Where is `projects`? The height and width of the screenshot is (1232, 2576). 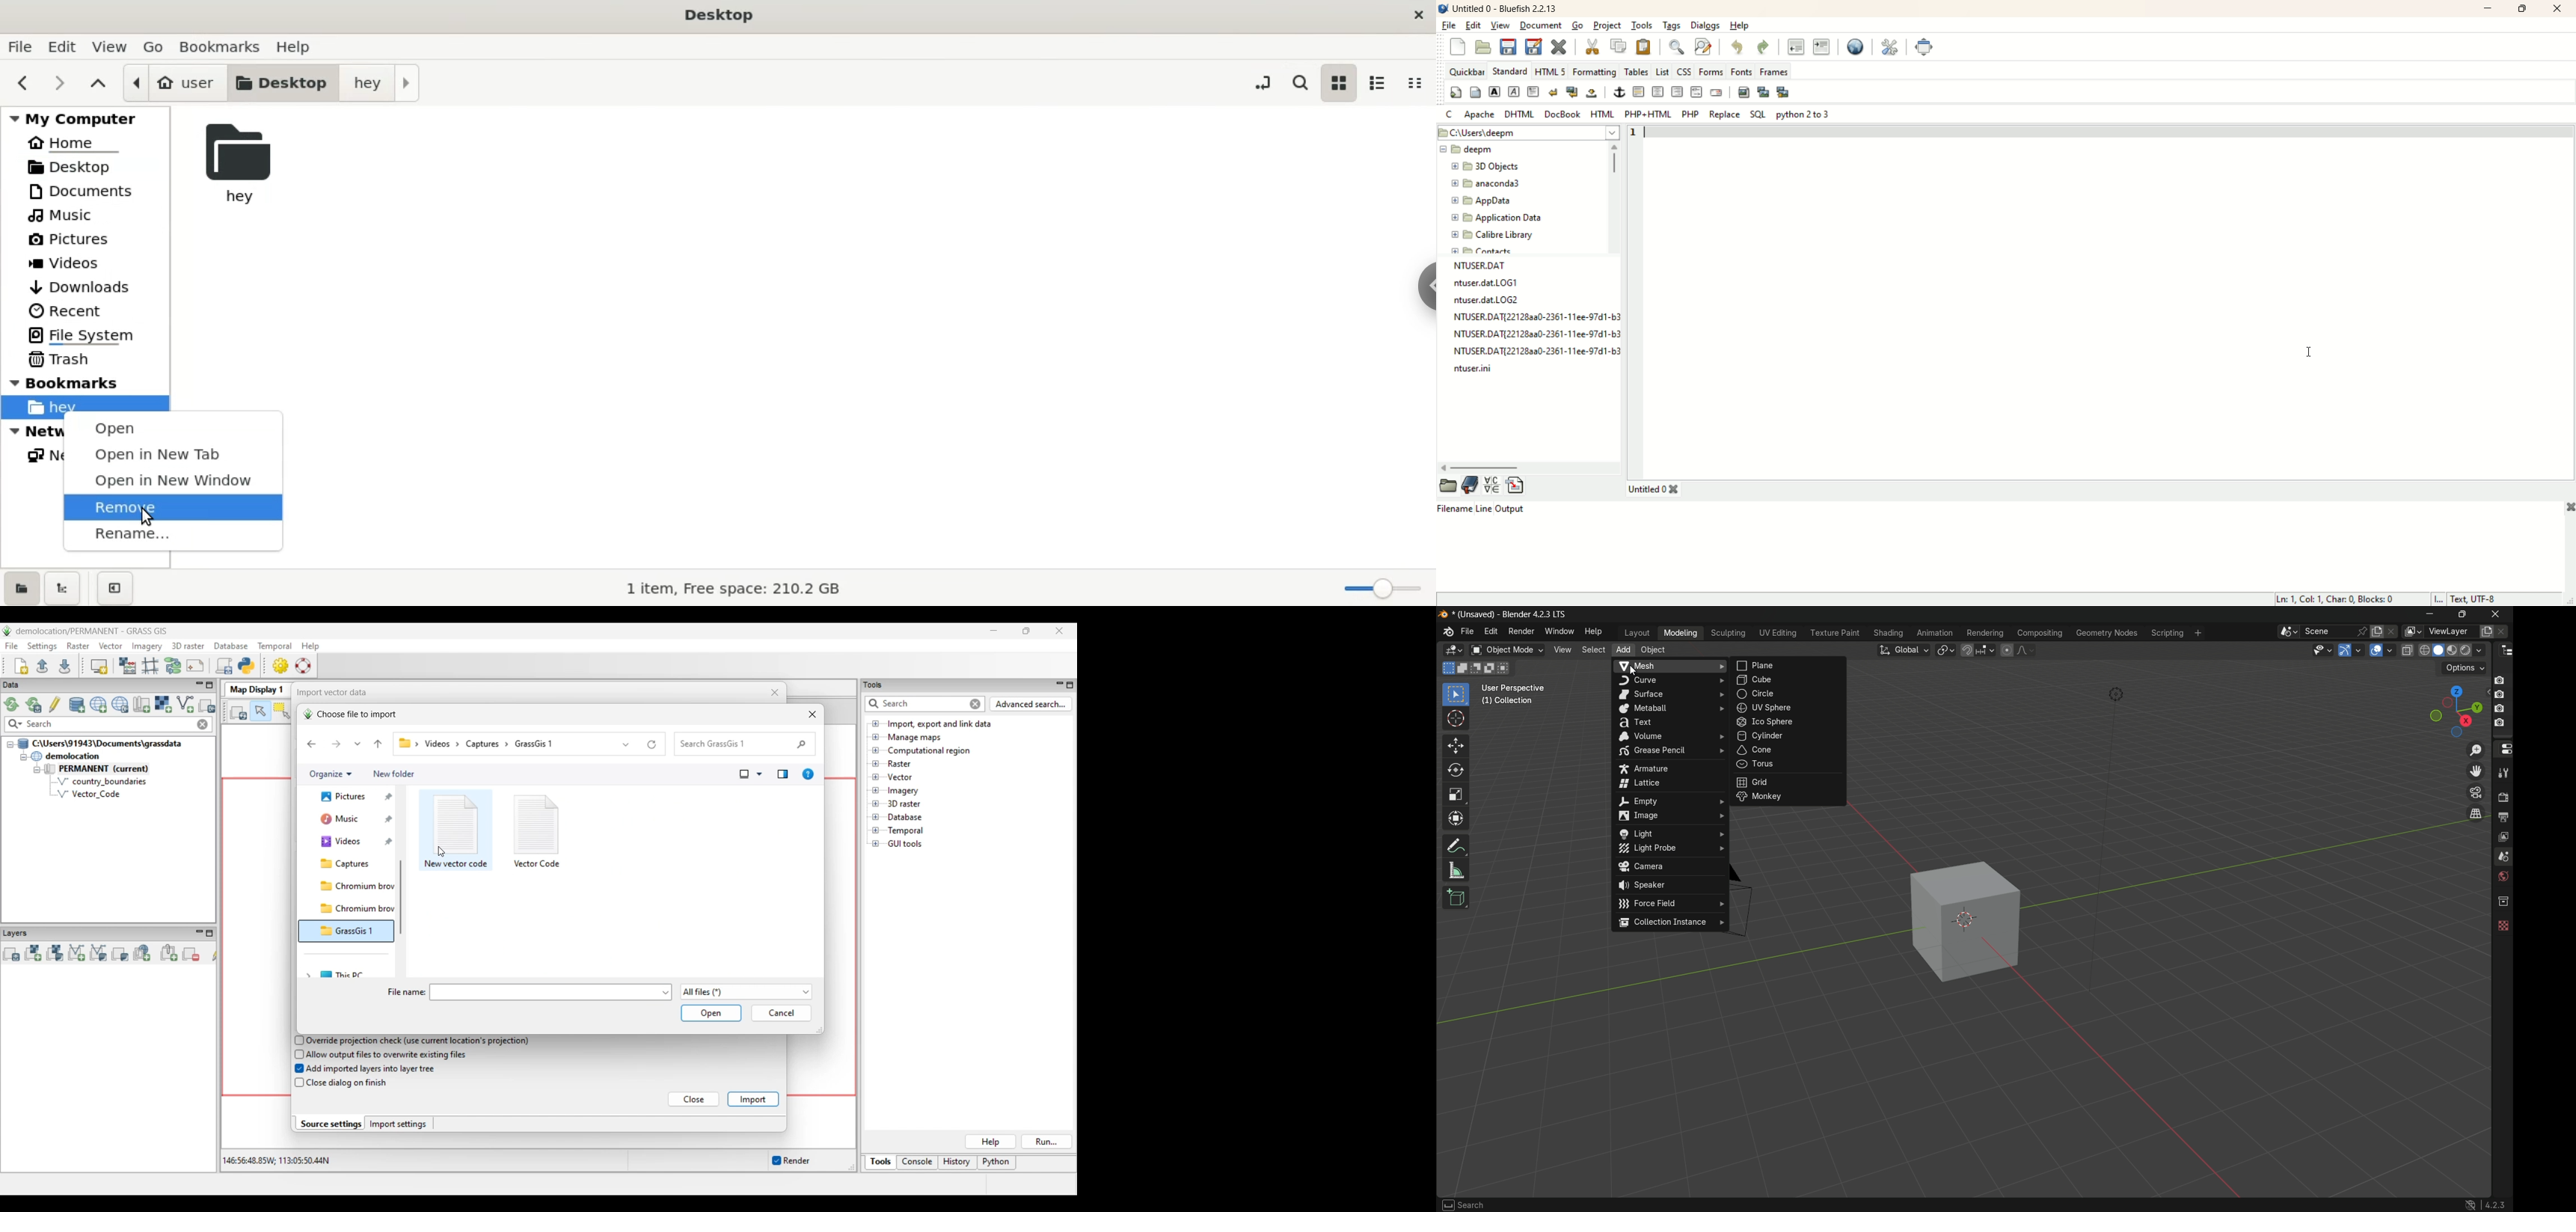
projects is located at coordinates (1606, 26).